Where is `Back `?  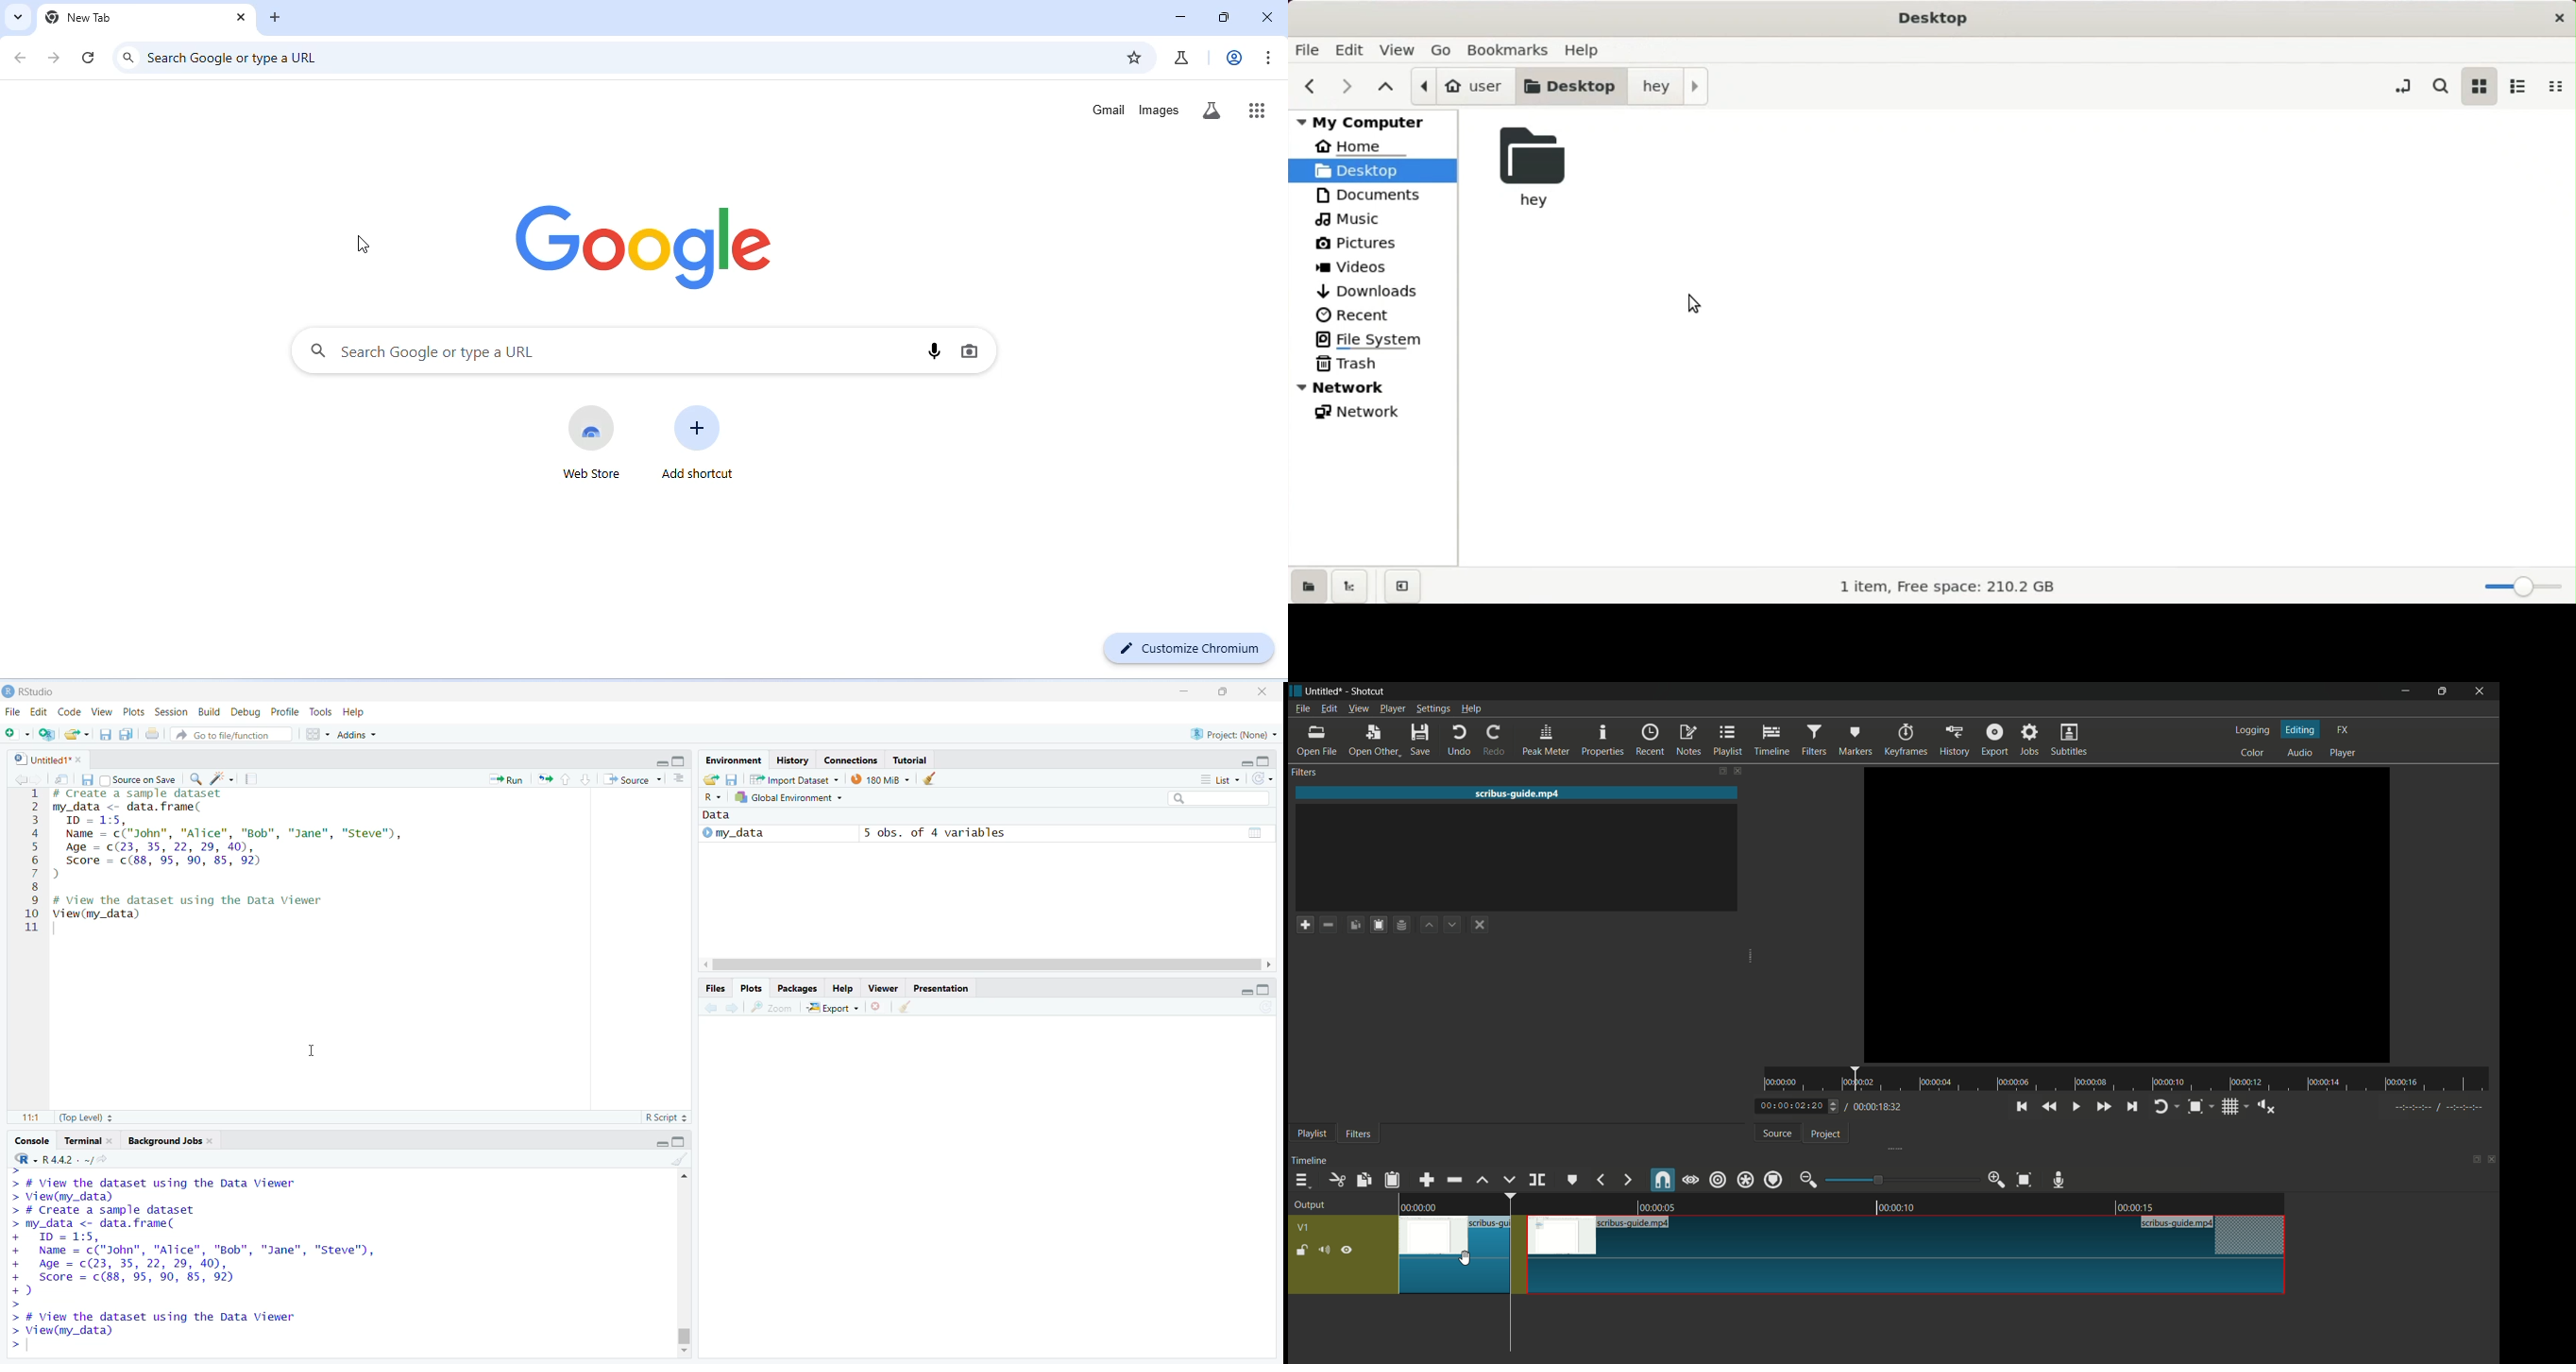
Back  is located at coordinates (709, 1008).